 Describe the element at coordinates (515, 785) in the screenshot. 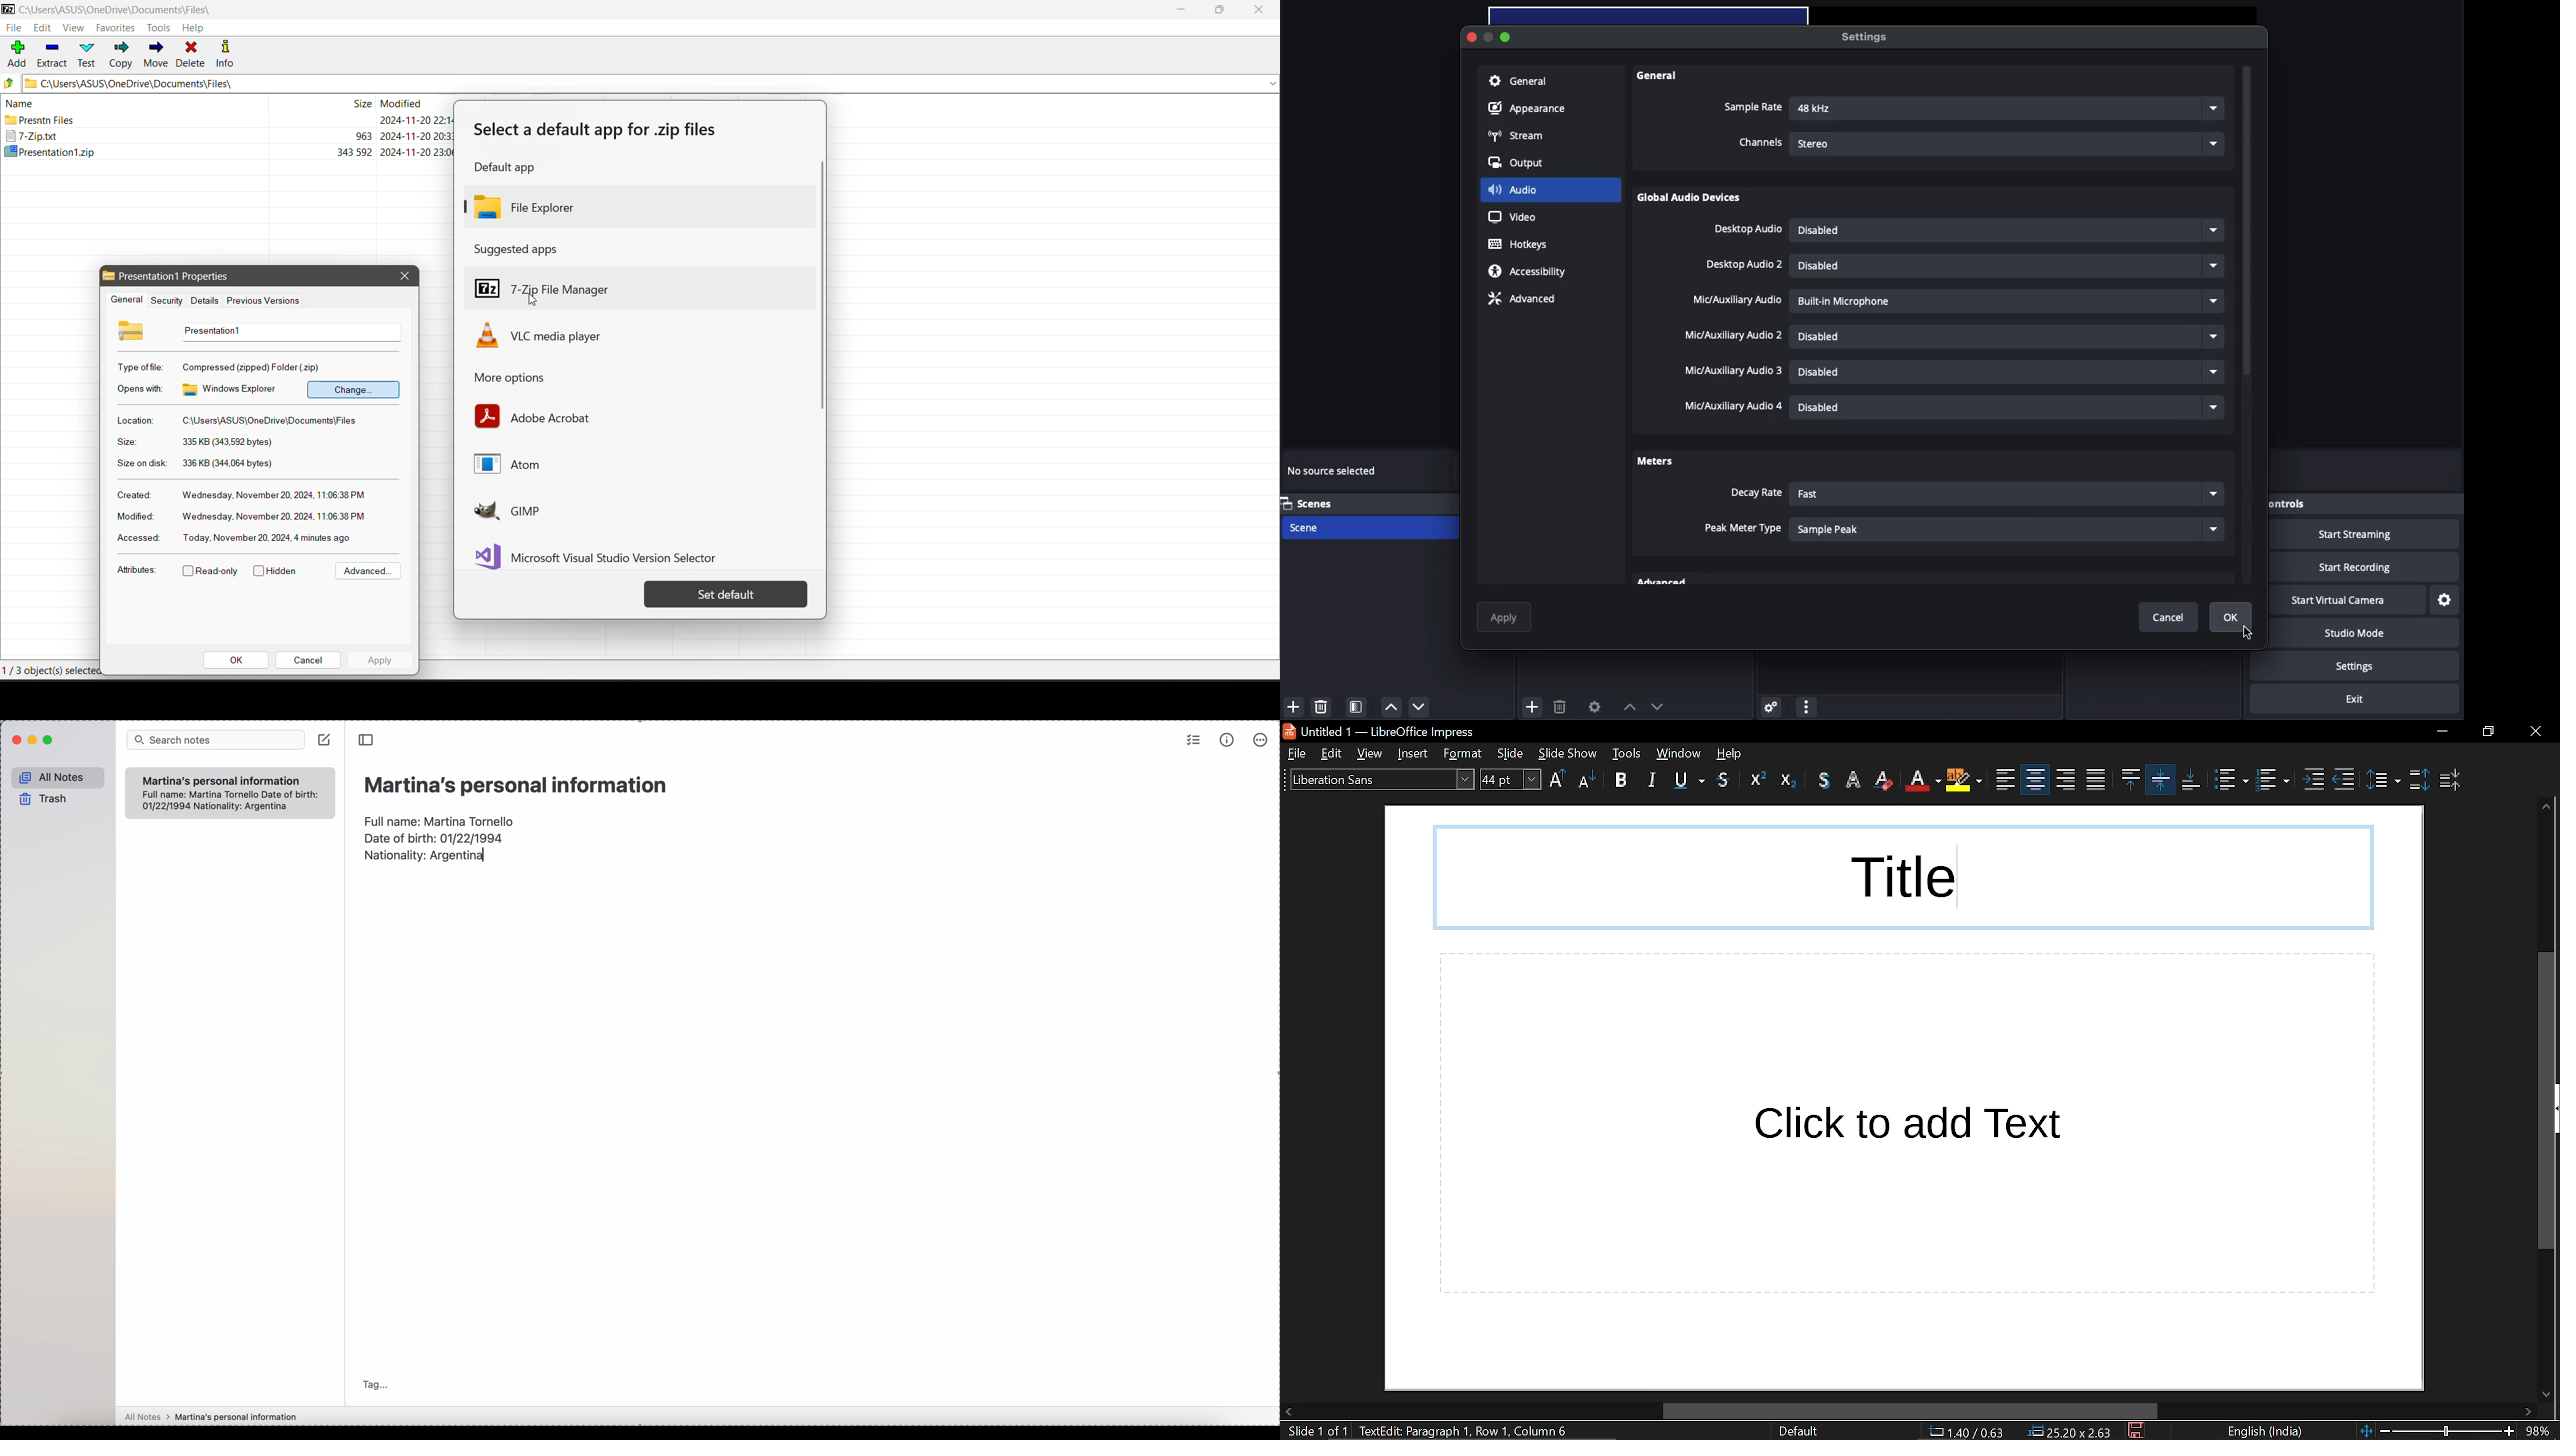

I see `title: Martina's personal information` at that location.